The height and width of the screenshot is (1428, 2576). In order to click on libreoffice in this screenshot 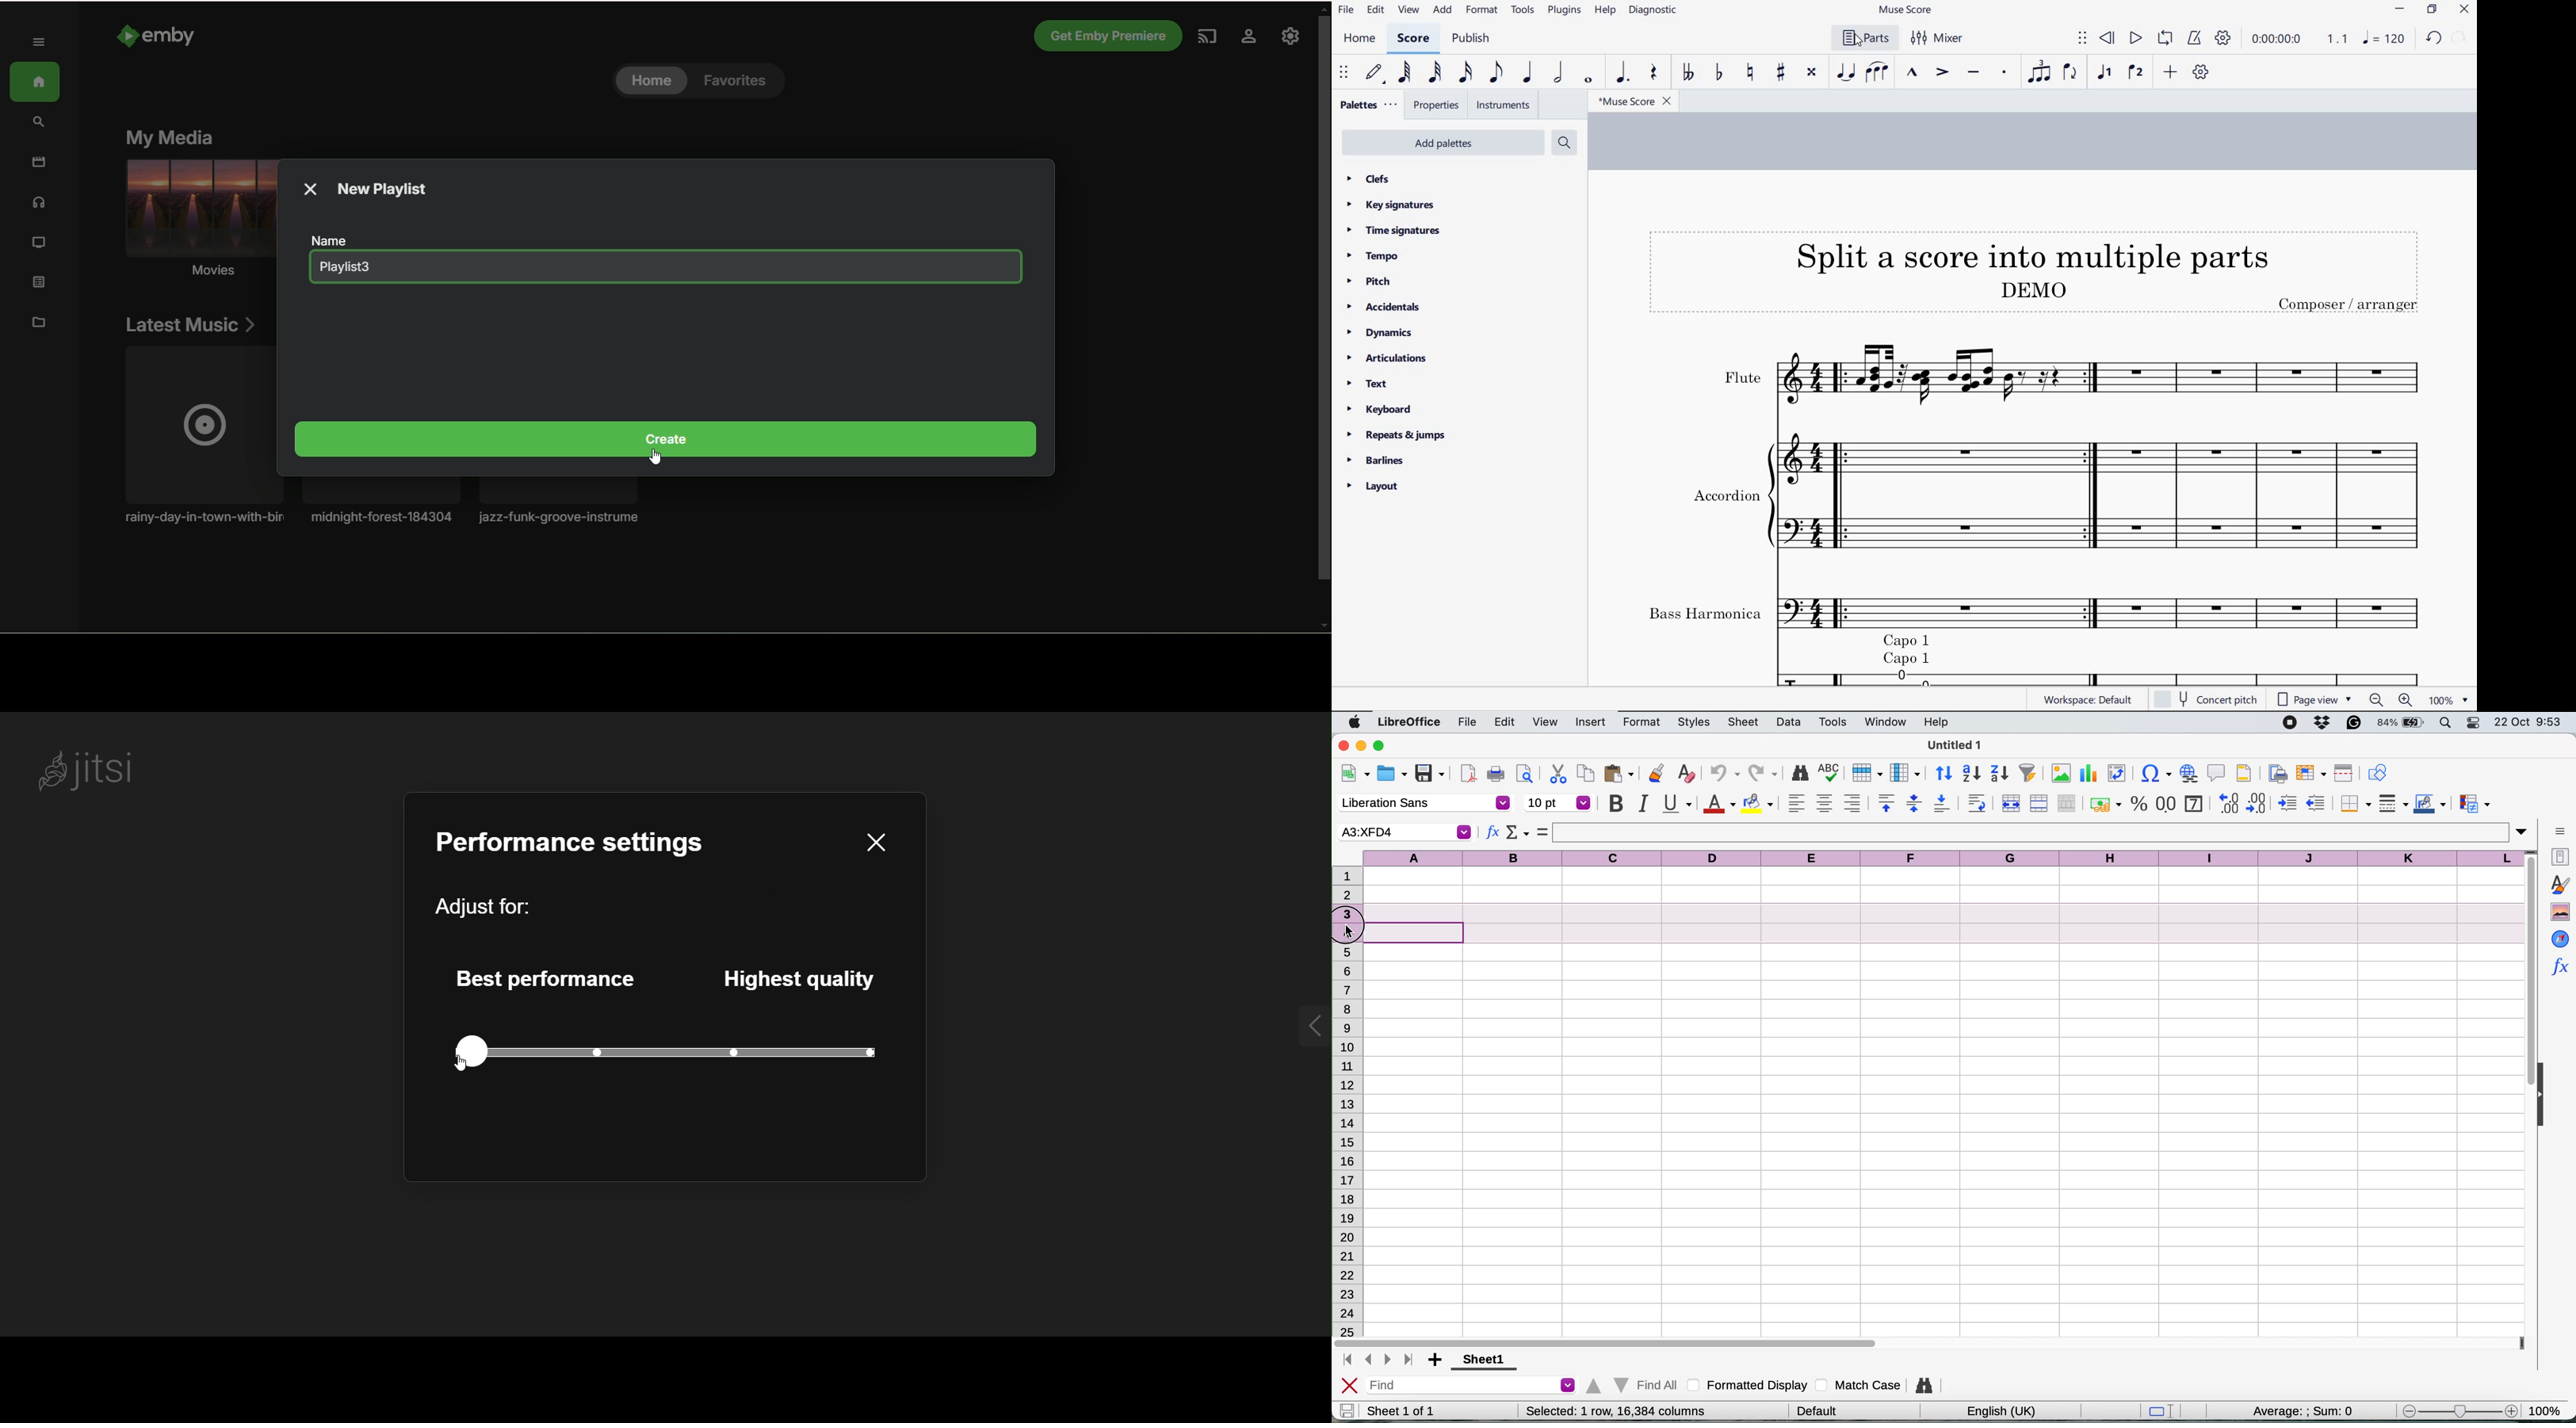, I will do `click(1411, 723)`.